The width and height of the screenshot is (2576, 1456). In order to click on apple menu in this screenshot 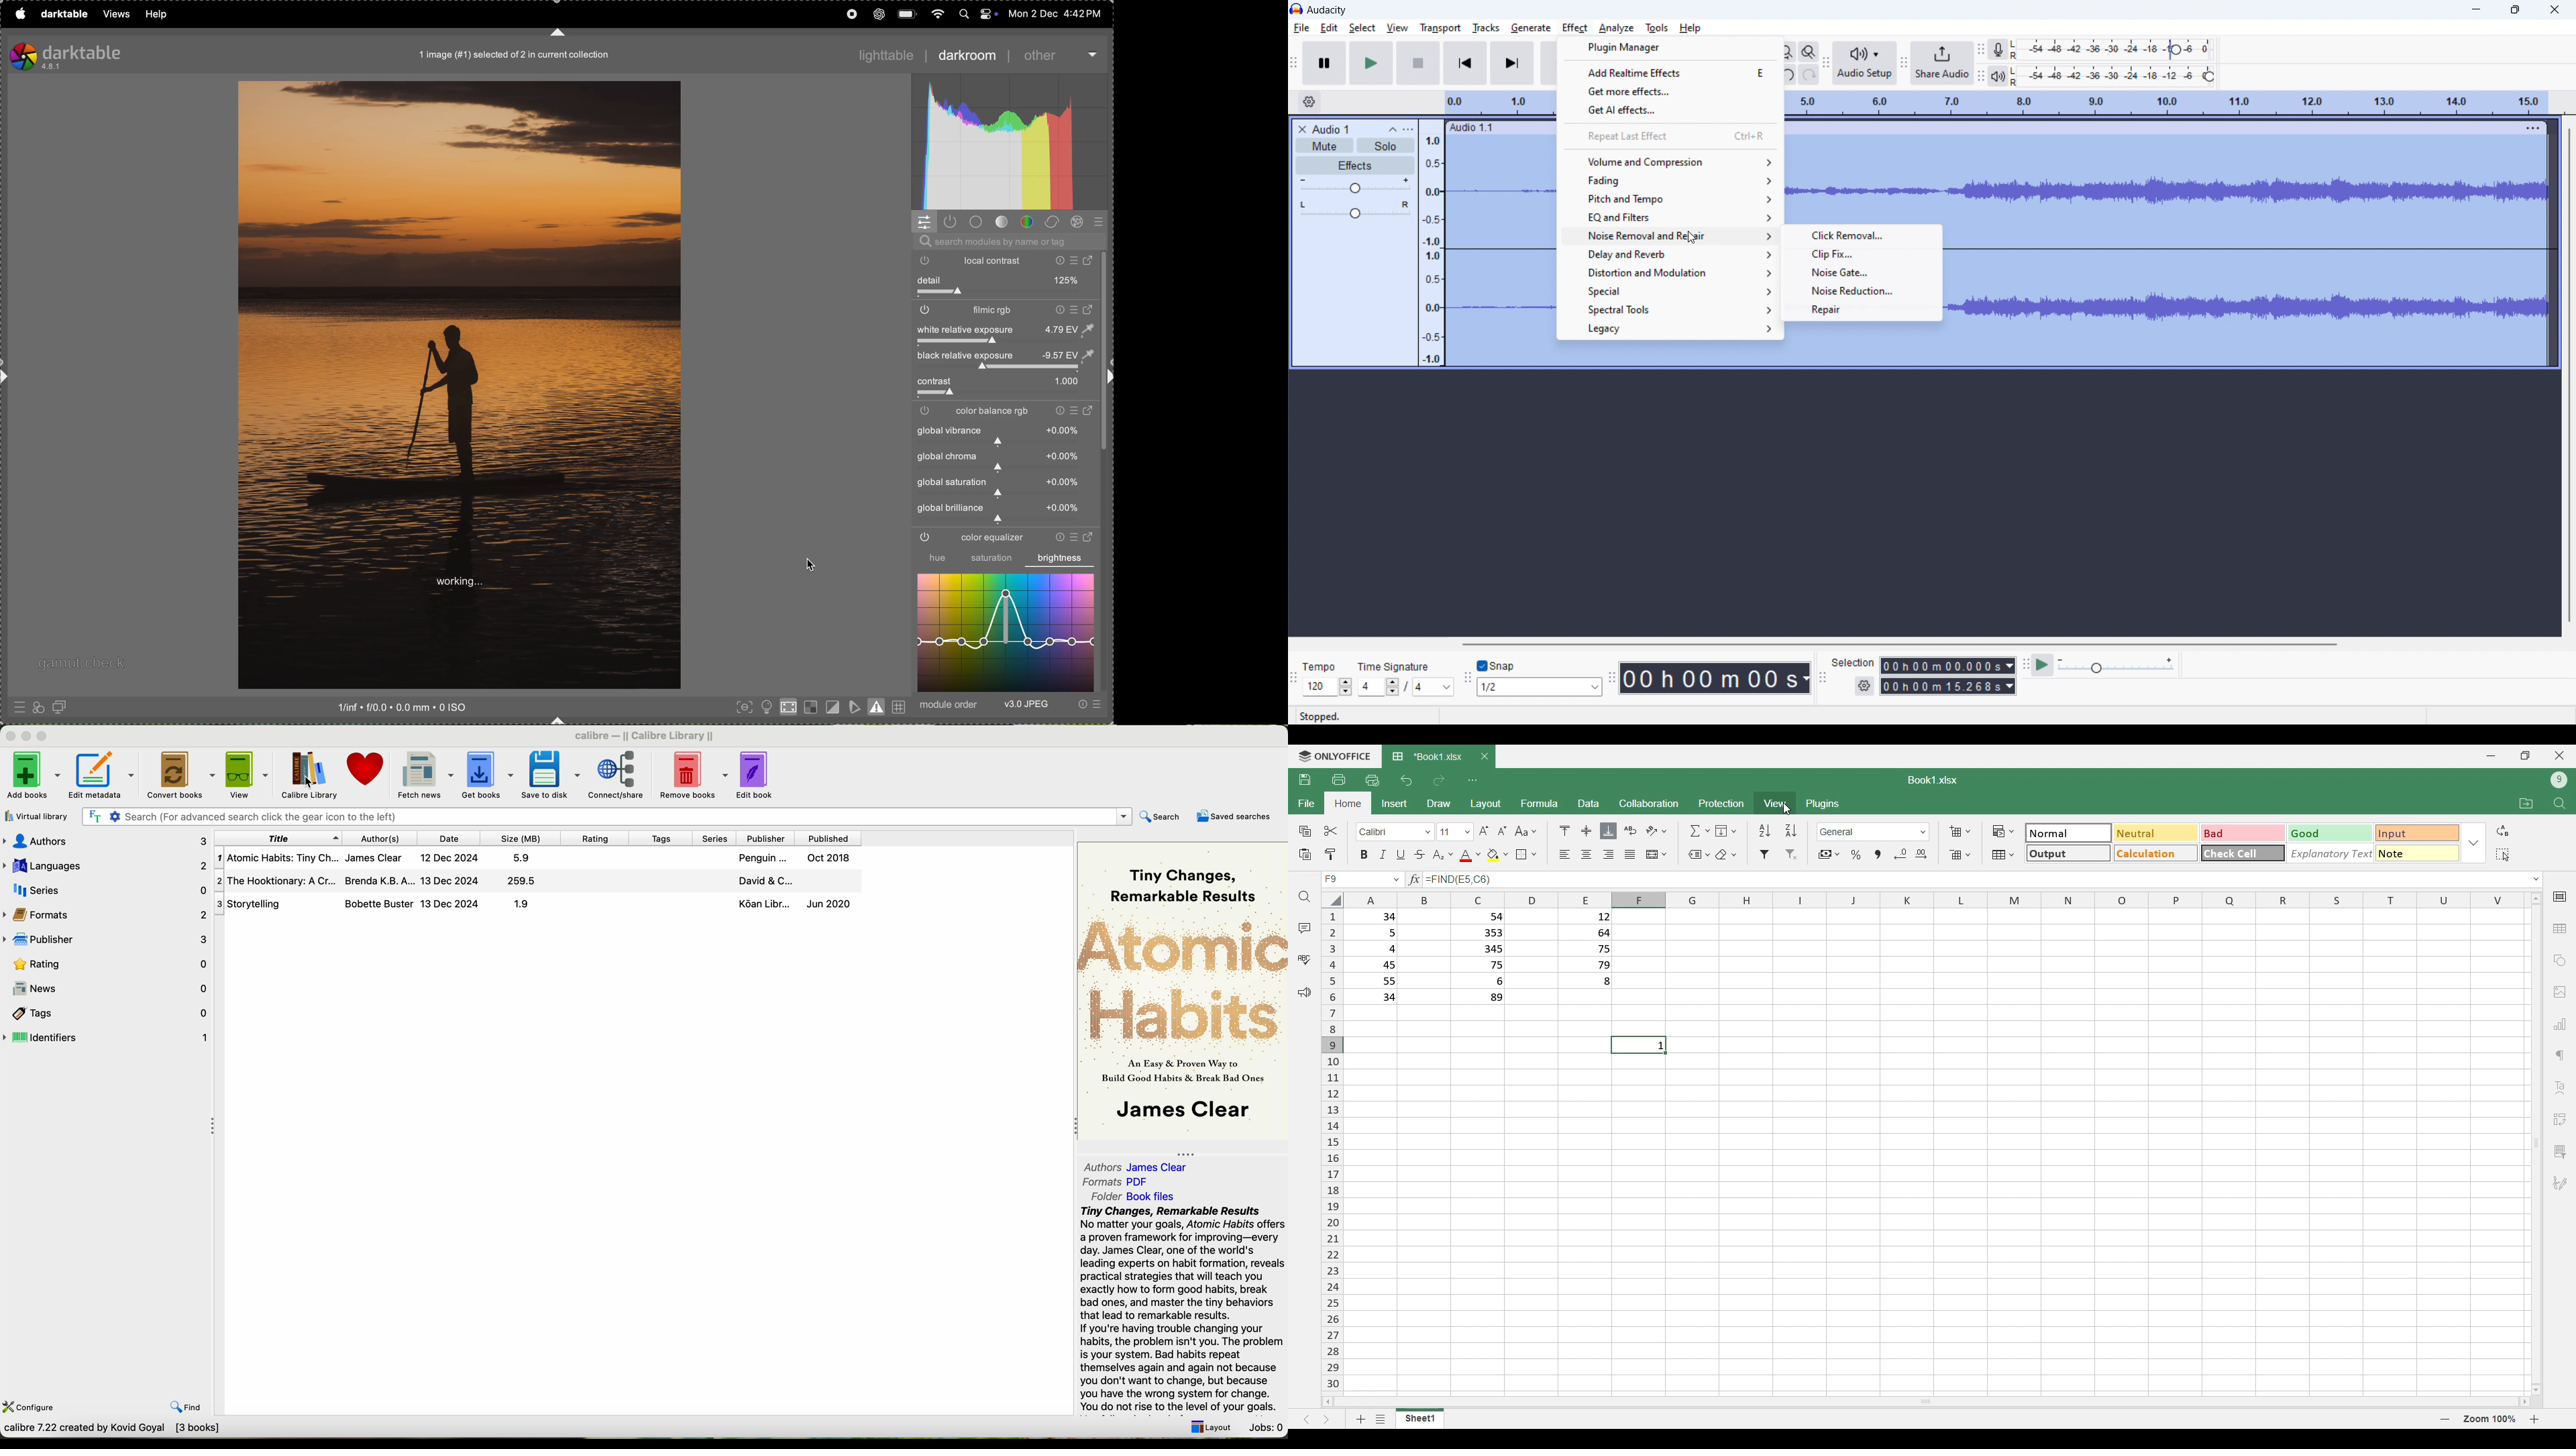, I will do `click(19, 14)`.